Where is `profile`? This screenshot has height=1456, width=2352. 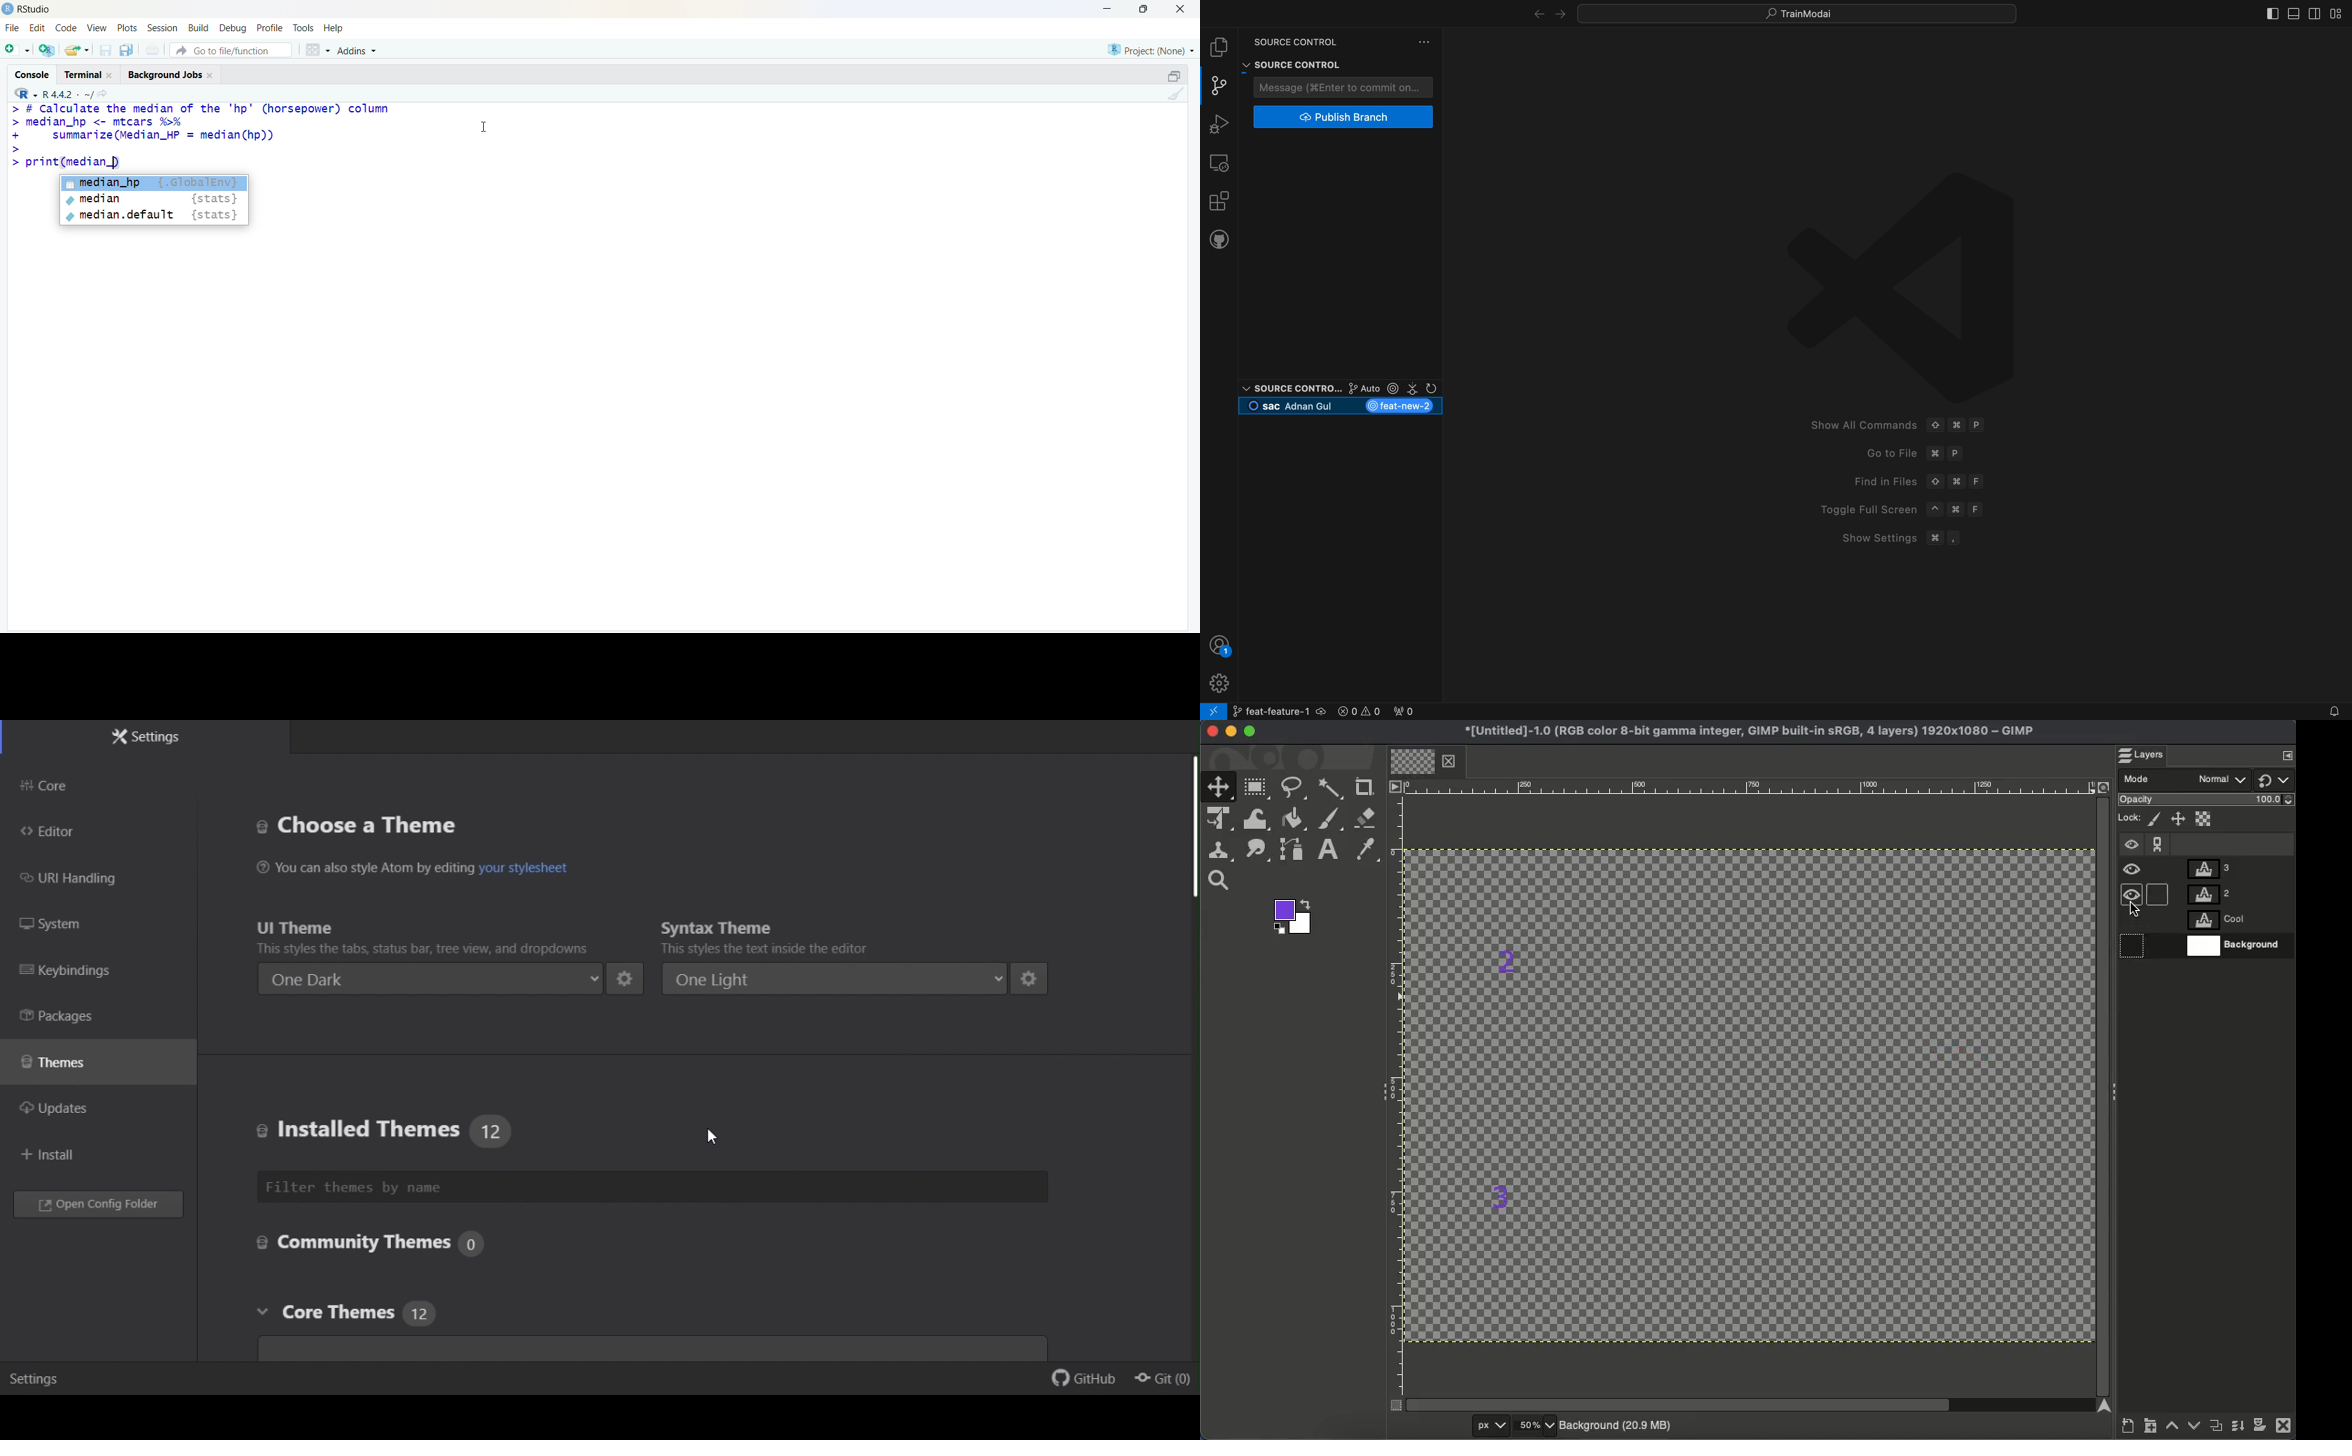 profile is located at coordinates (270, 28).